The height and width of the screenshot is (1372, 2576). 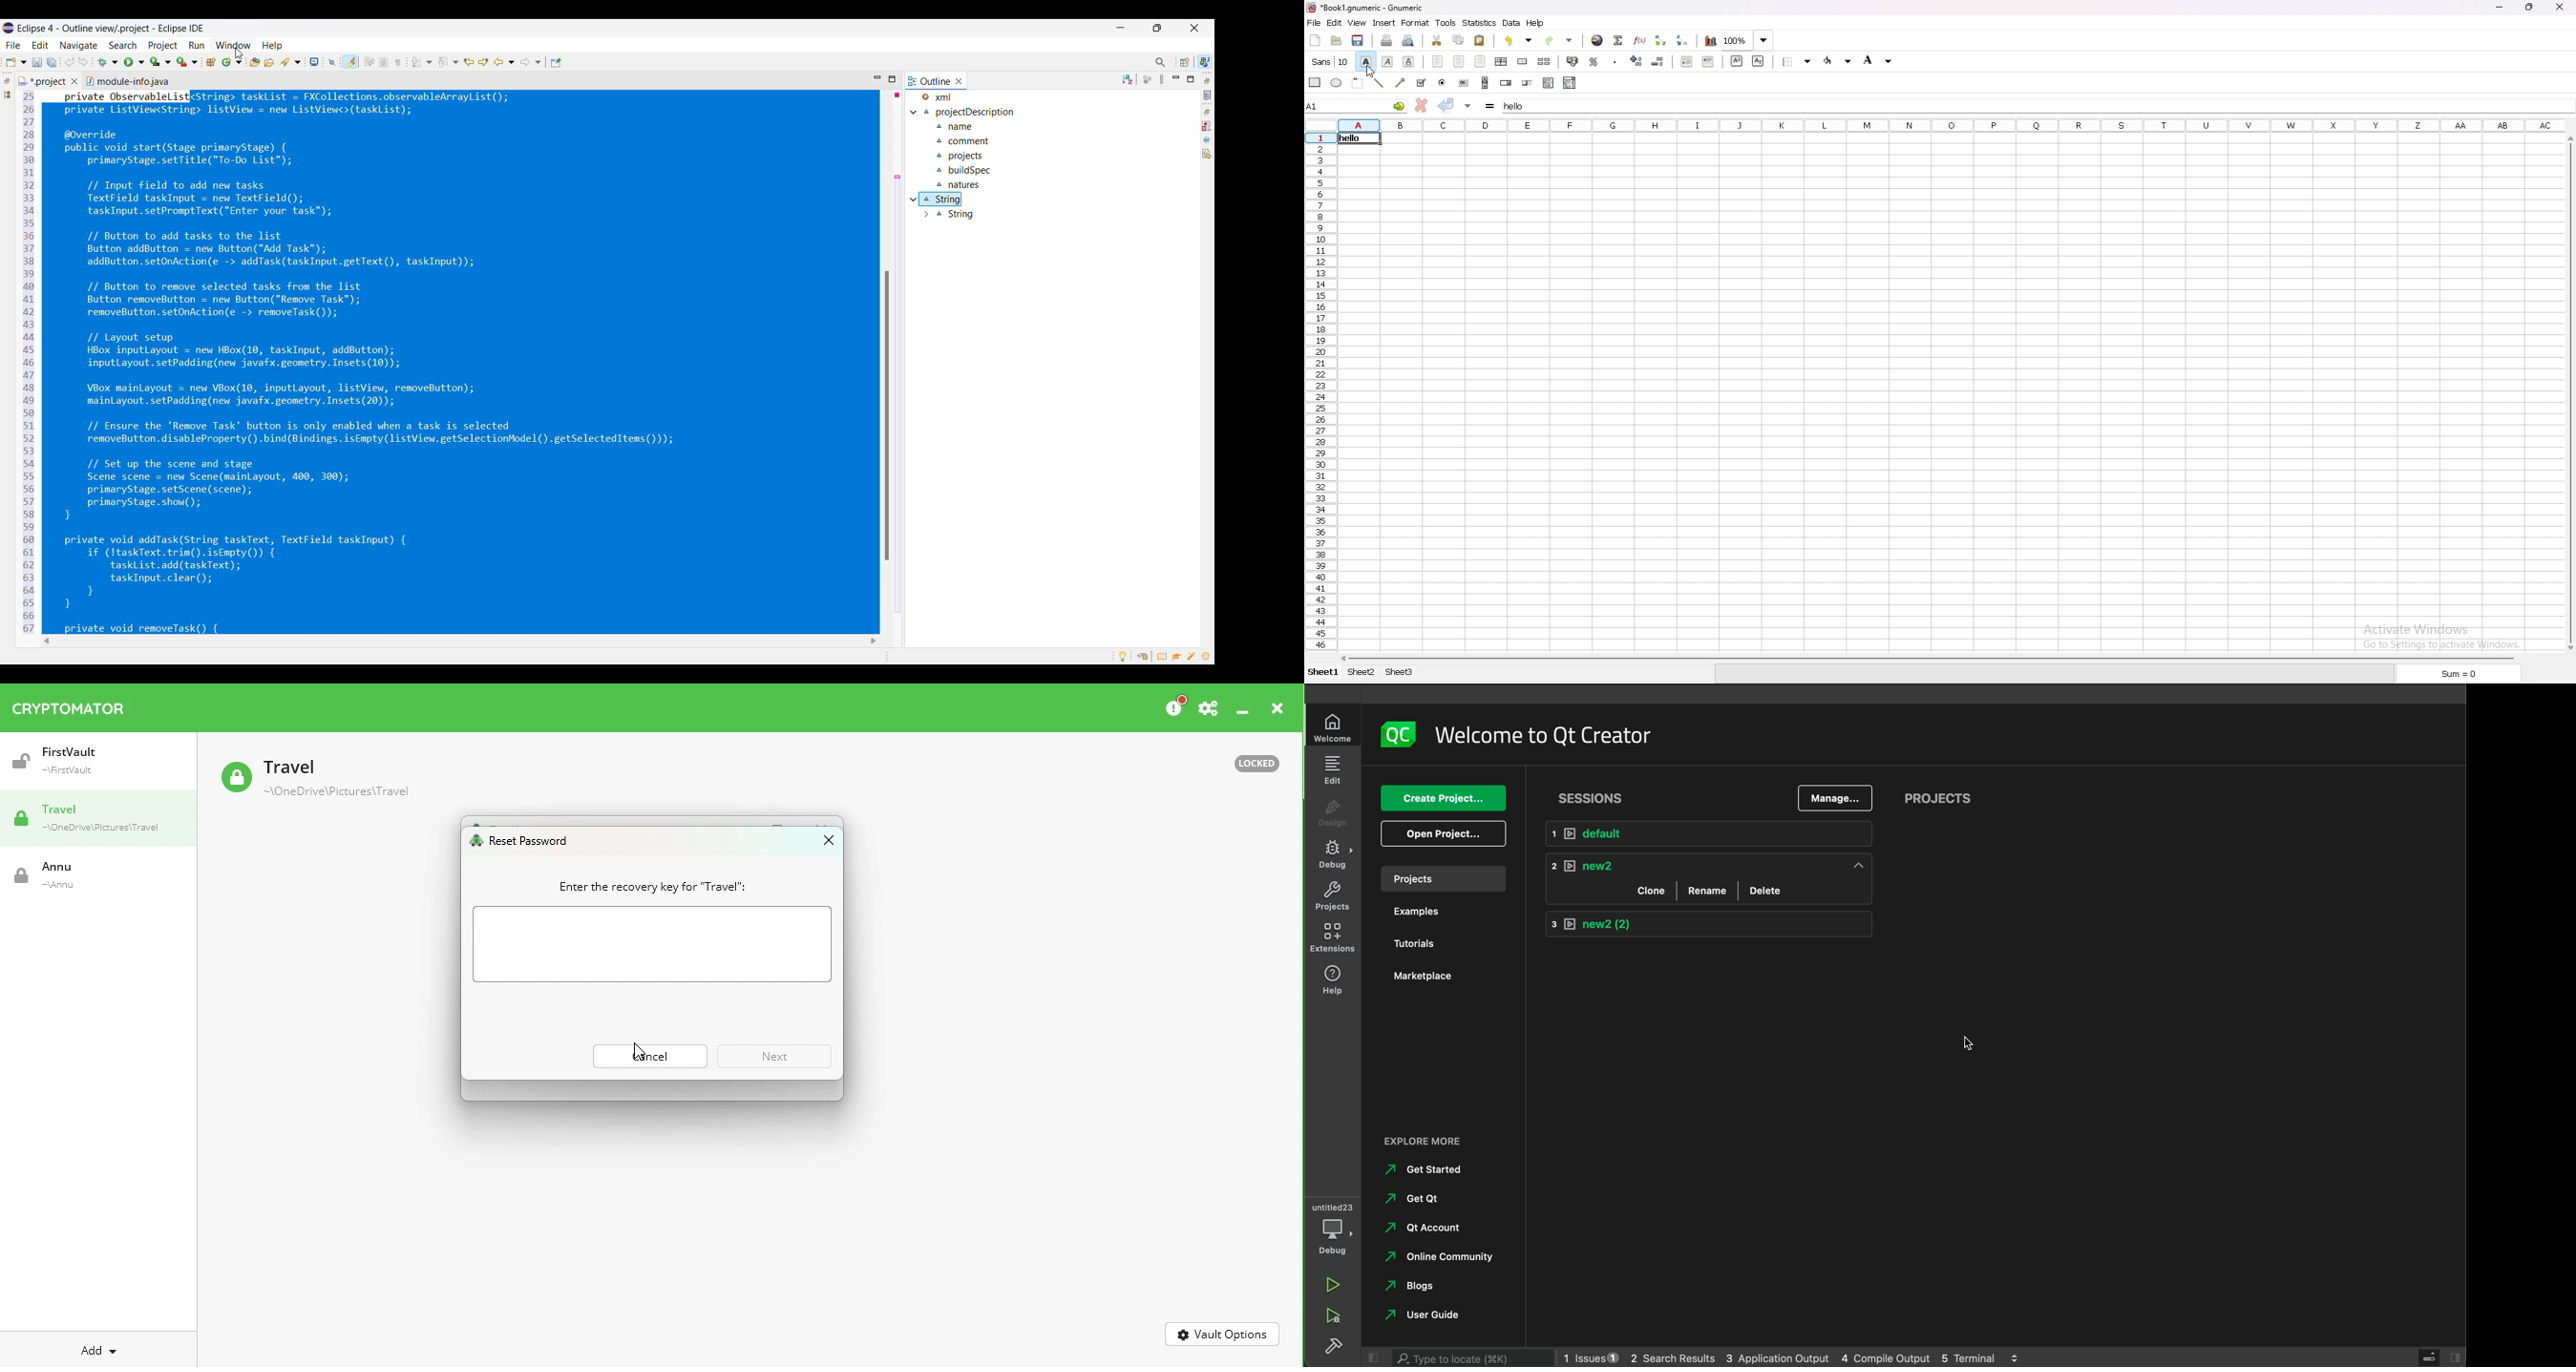 I want to click on Cryptomator, so click(x=69, y=705).